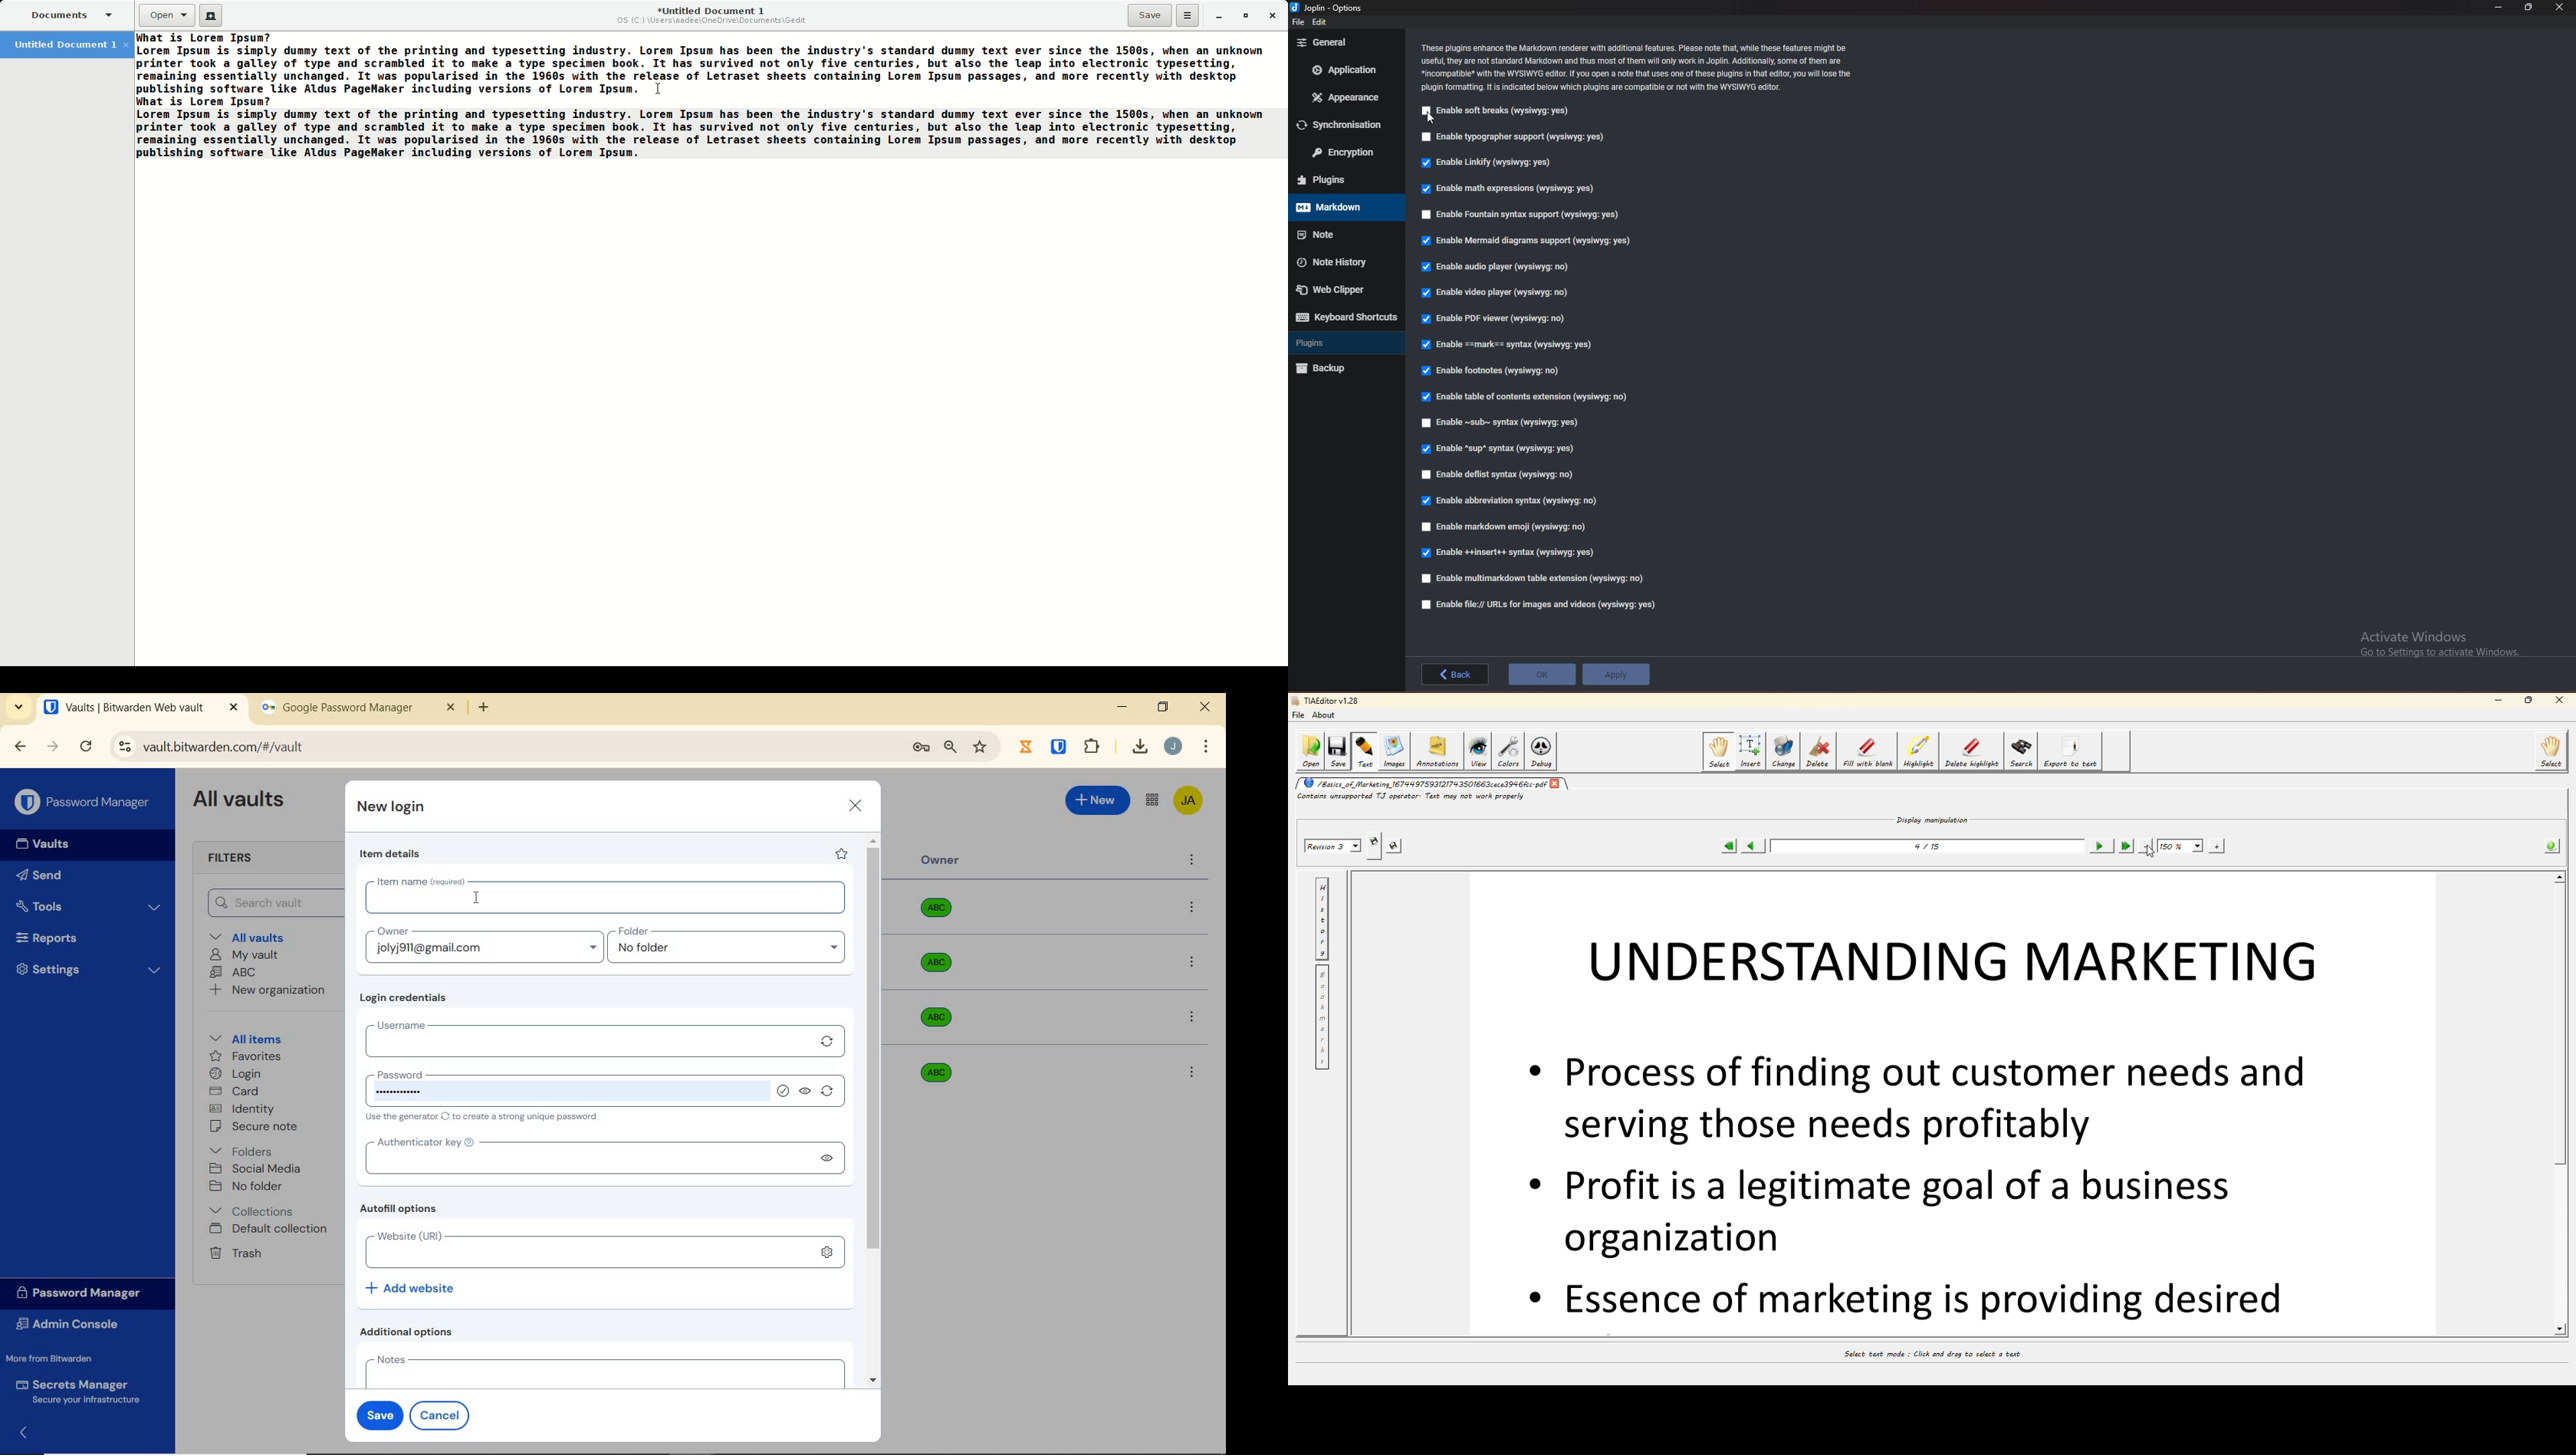  Describe the element at coordinates (1541, 605) in the screenshot. I see `enable file url for images and videos` at that location.